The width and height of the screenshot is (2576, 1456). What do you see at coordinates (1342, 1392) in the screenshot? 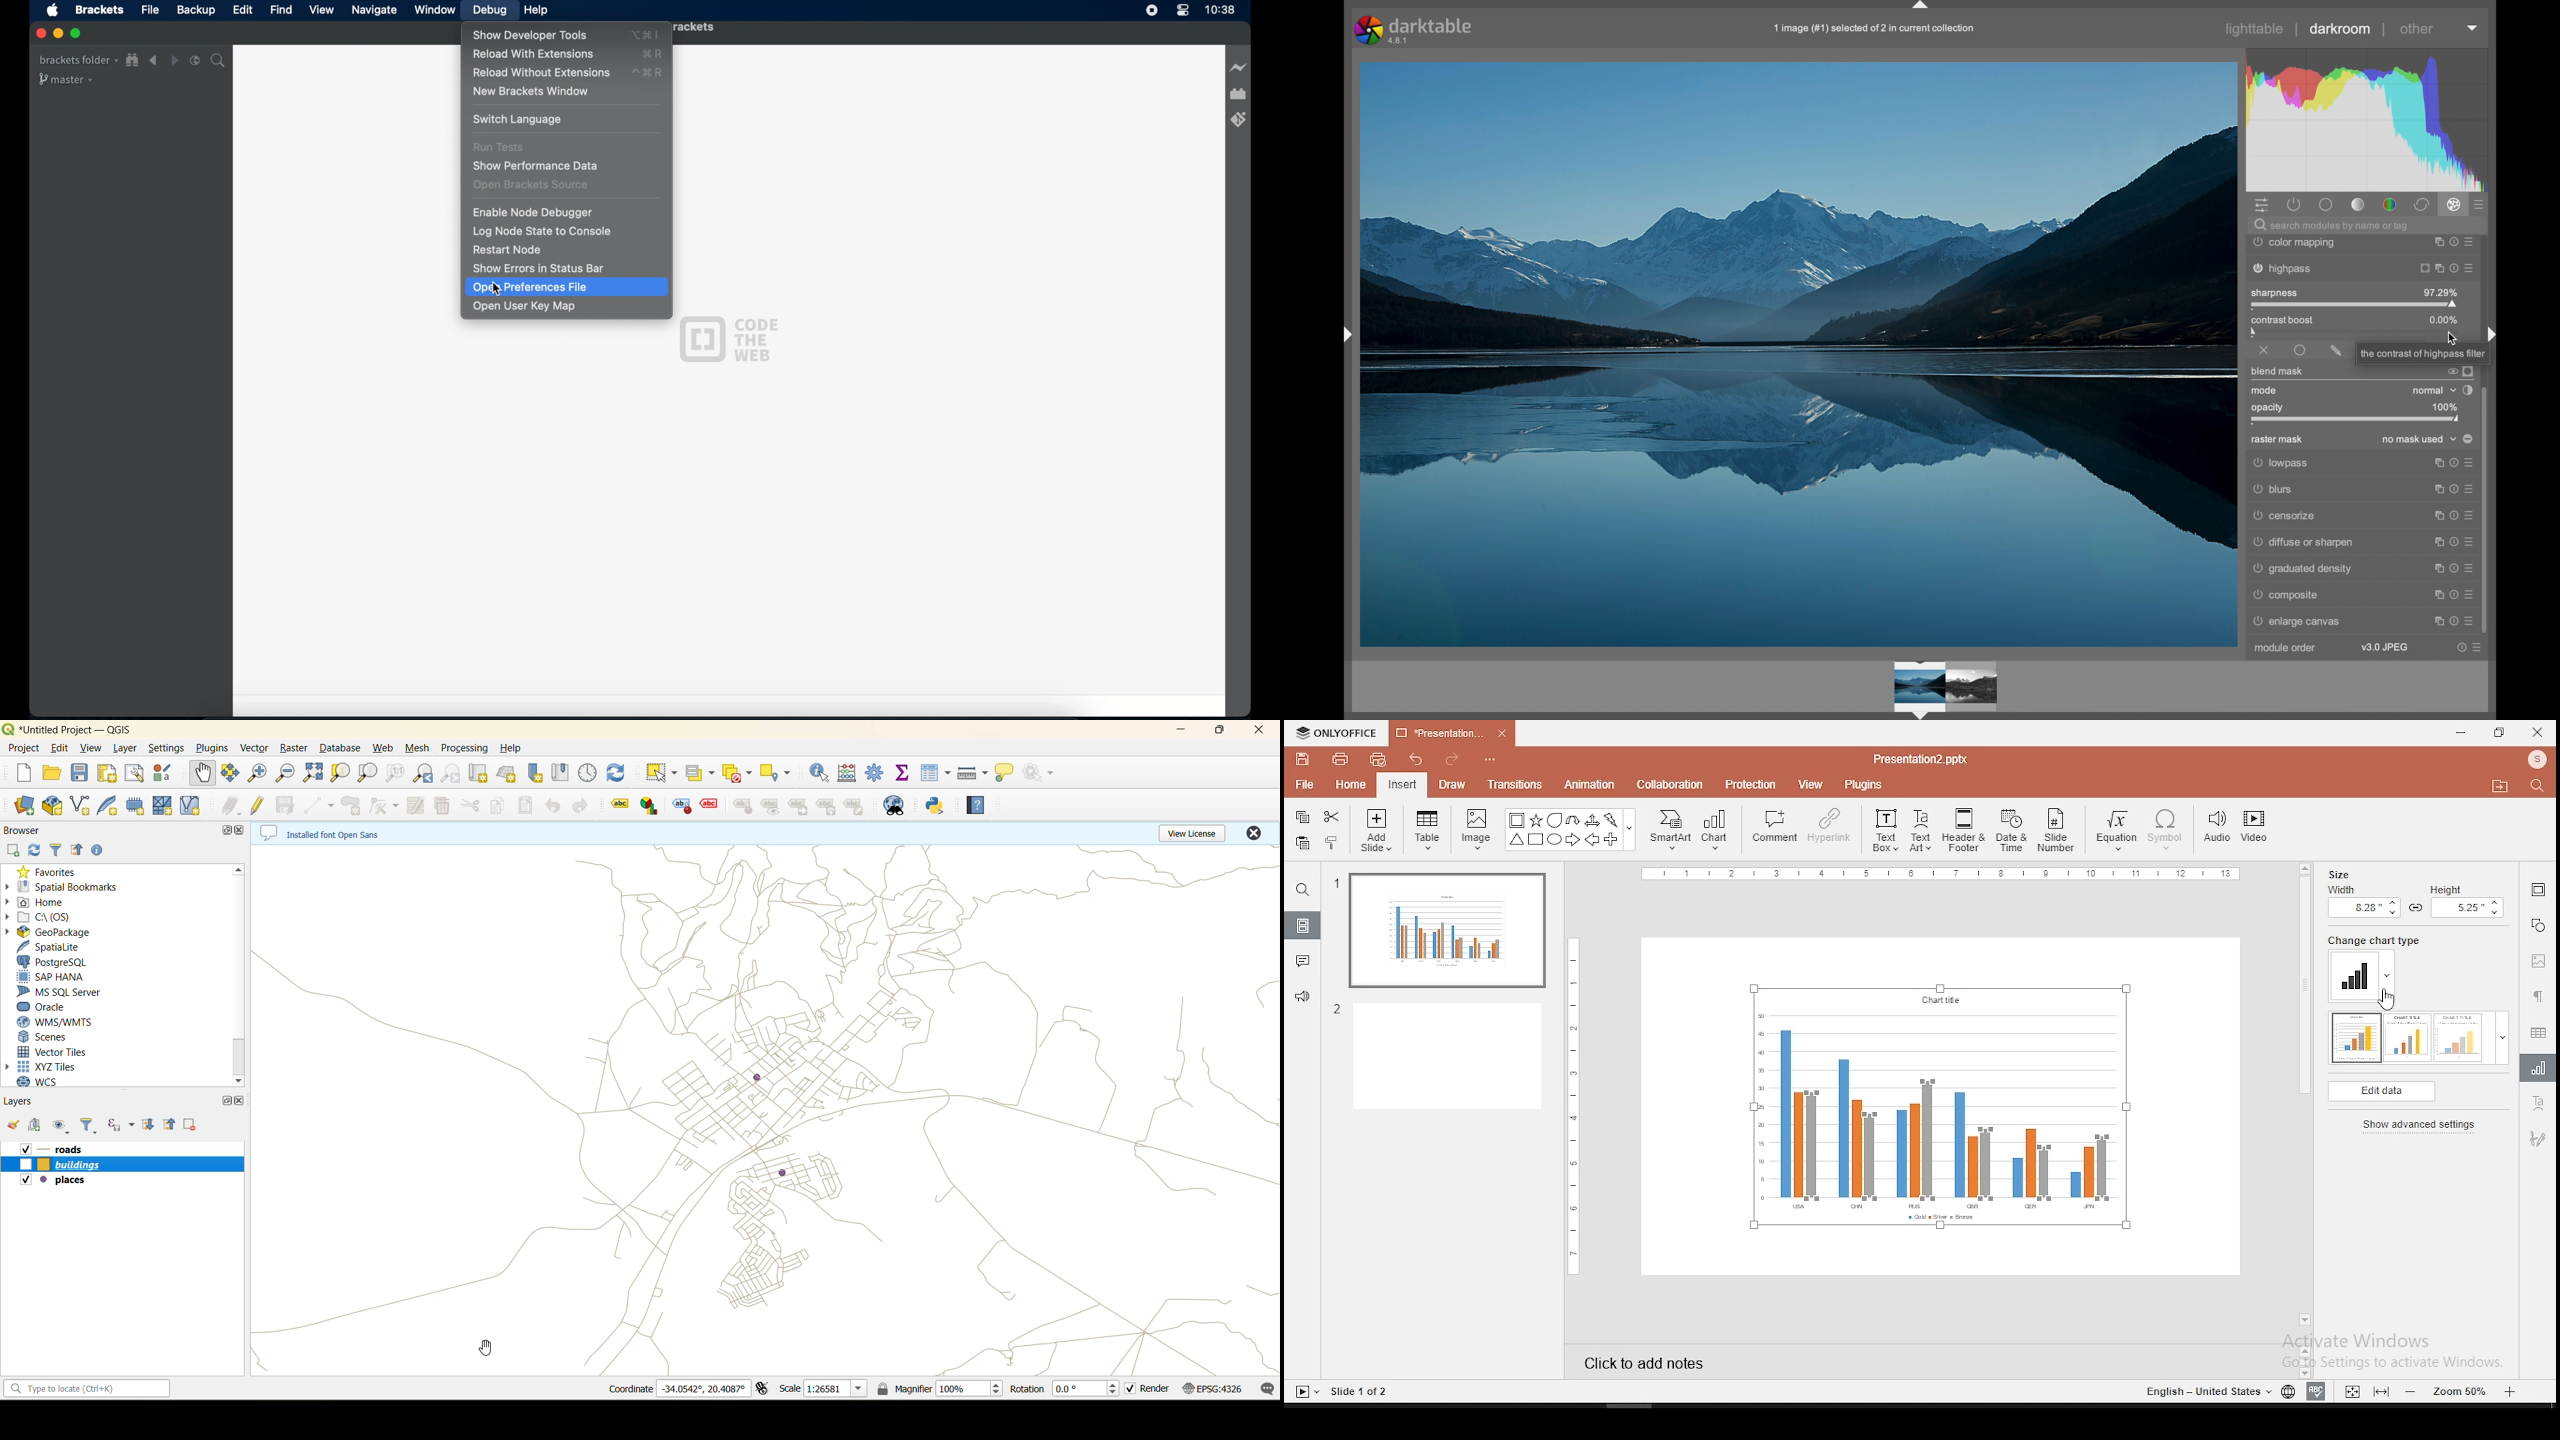
I see `Slides` at bounding box center [1342, 1392].